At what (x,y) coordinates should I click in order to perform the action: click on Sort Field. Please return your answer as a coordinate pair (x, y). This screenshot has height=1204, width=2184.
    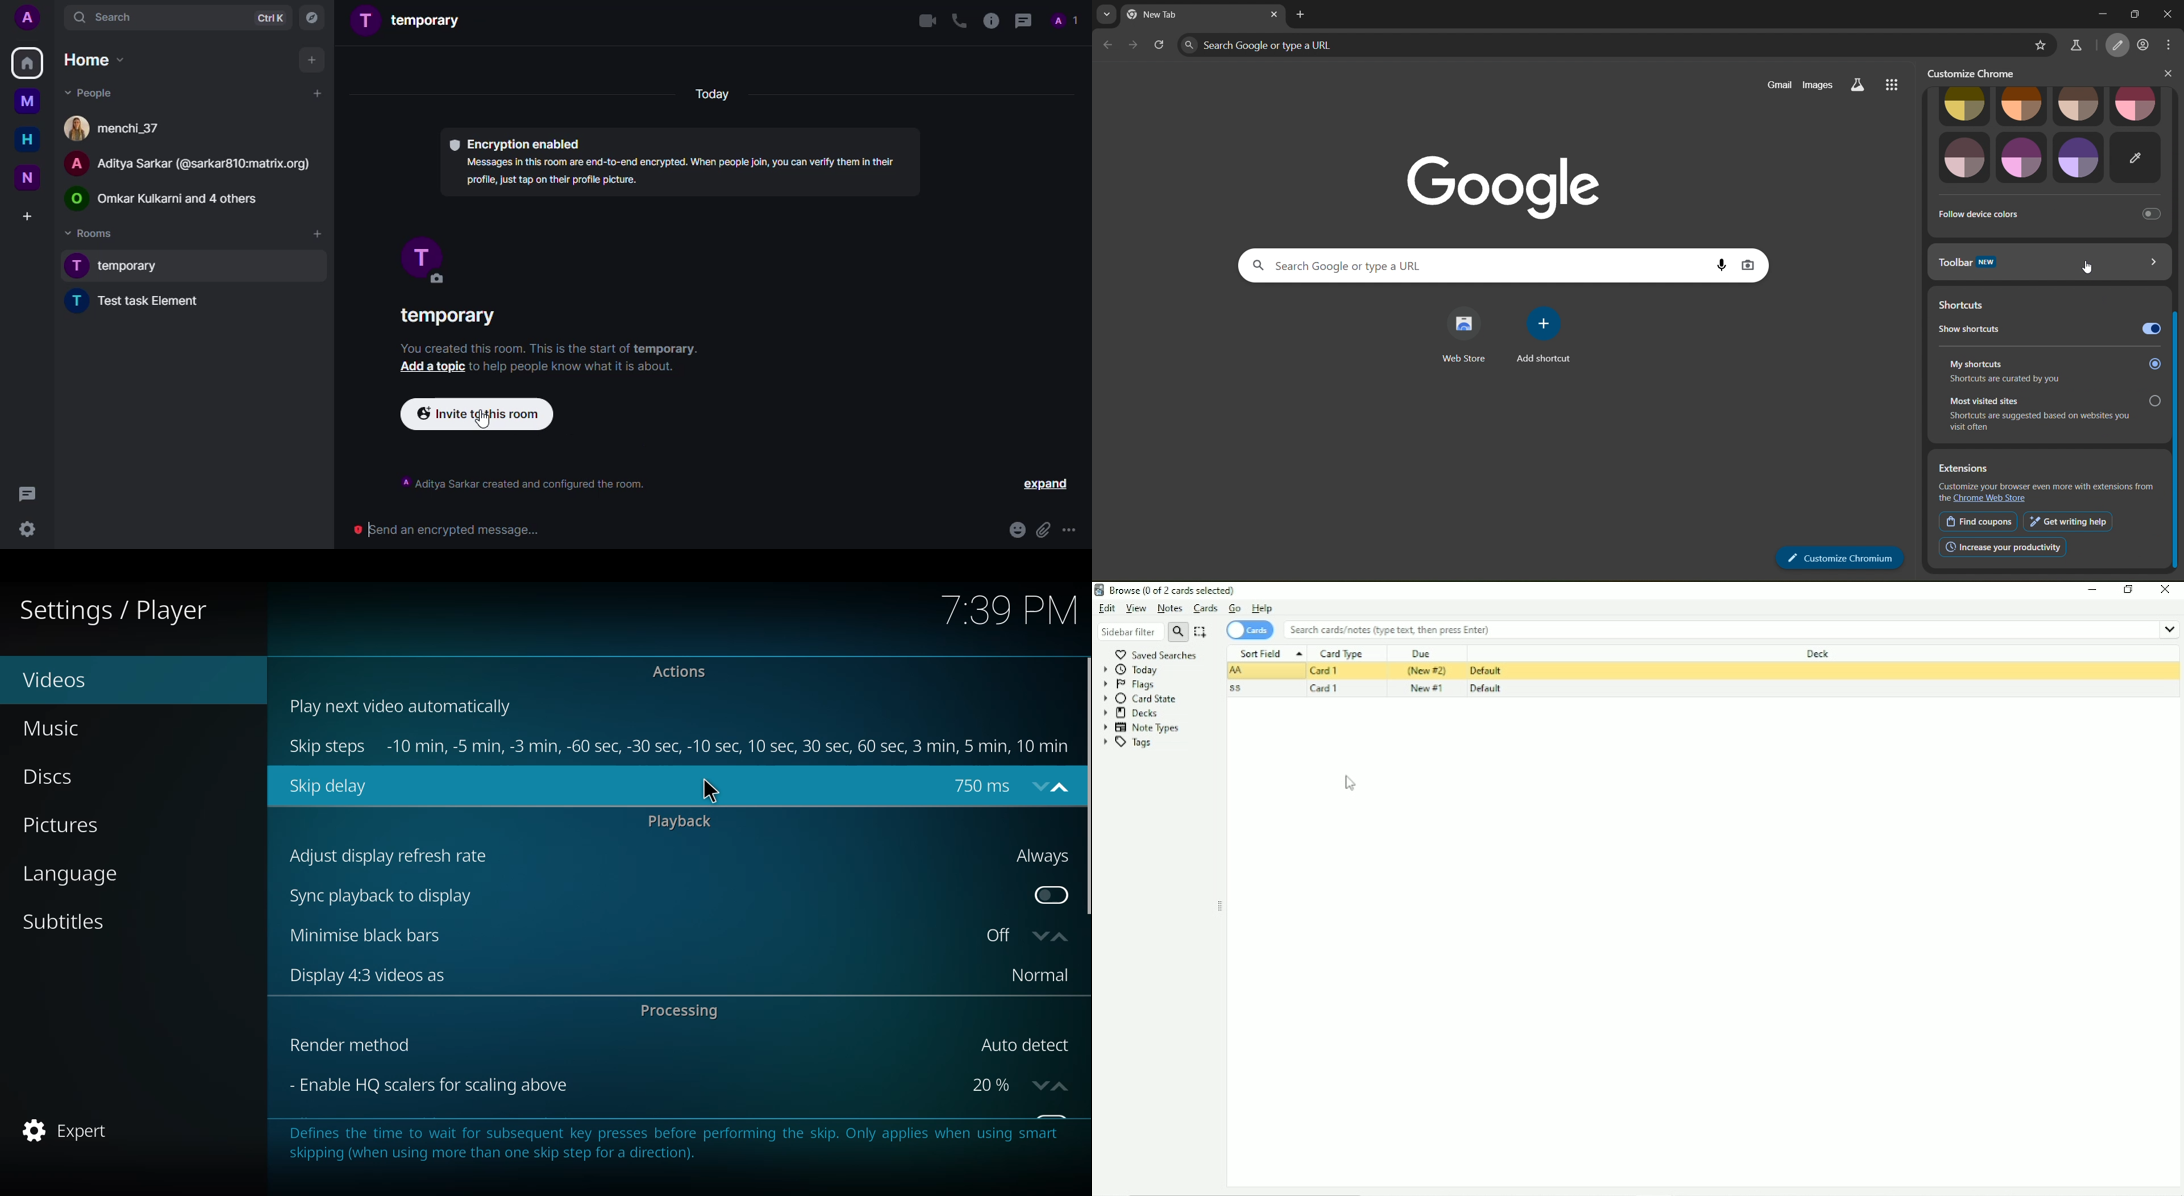
    Looking at the image, I should click on (1271, 654).